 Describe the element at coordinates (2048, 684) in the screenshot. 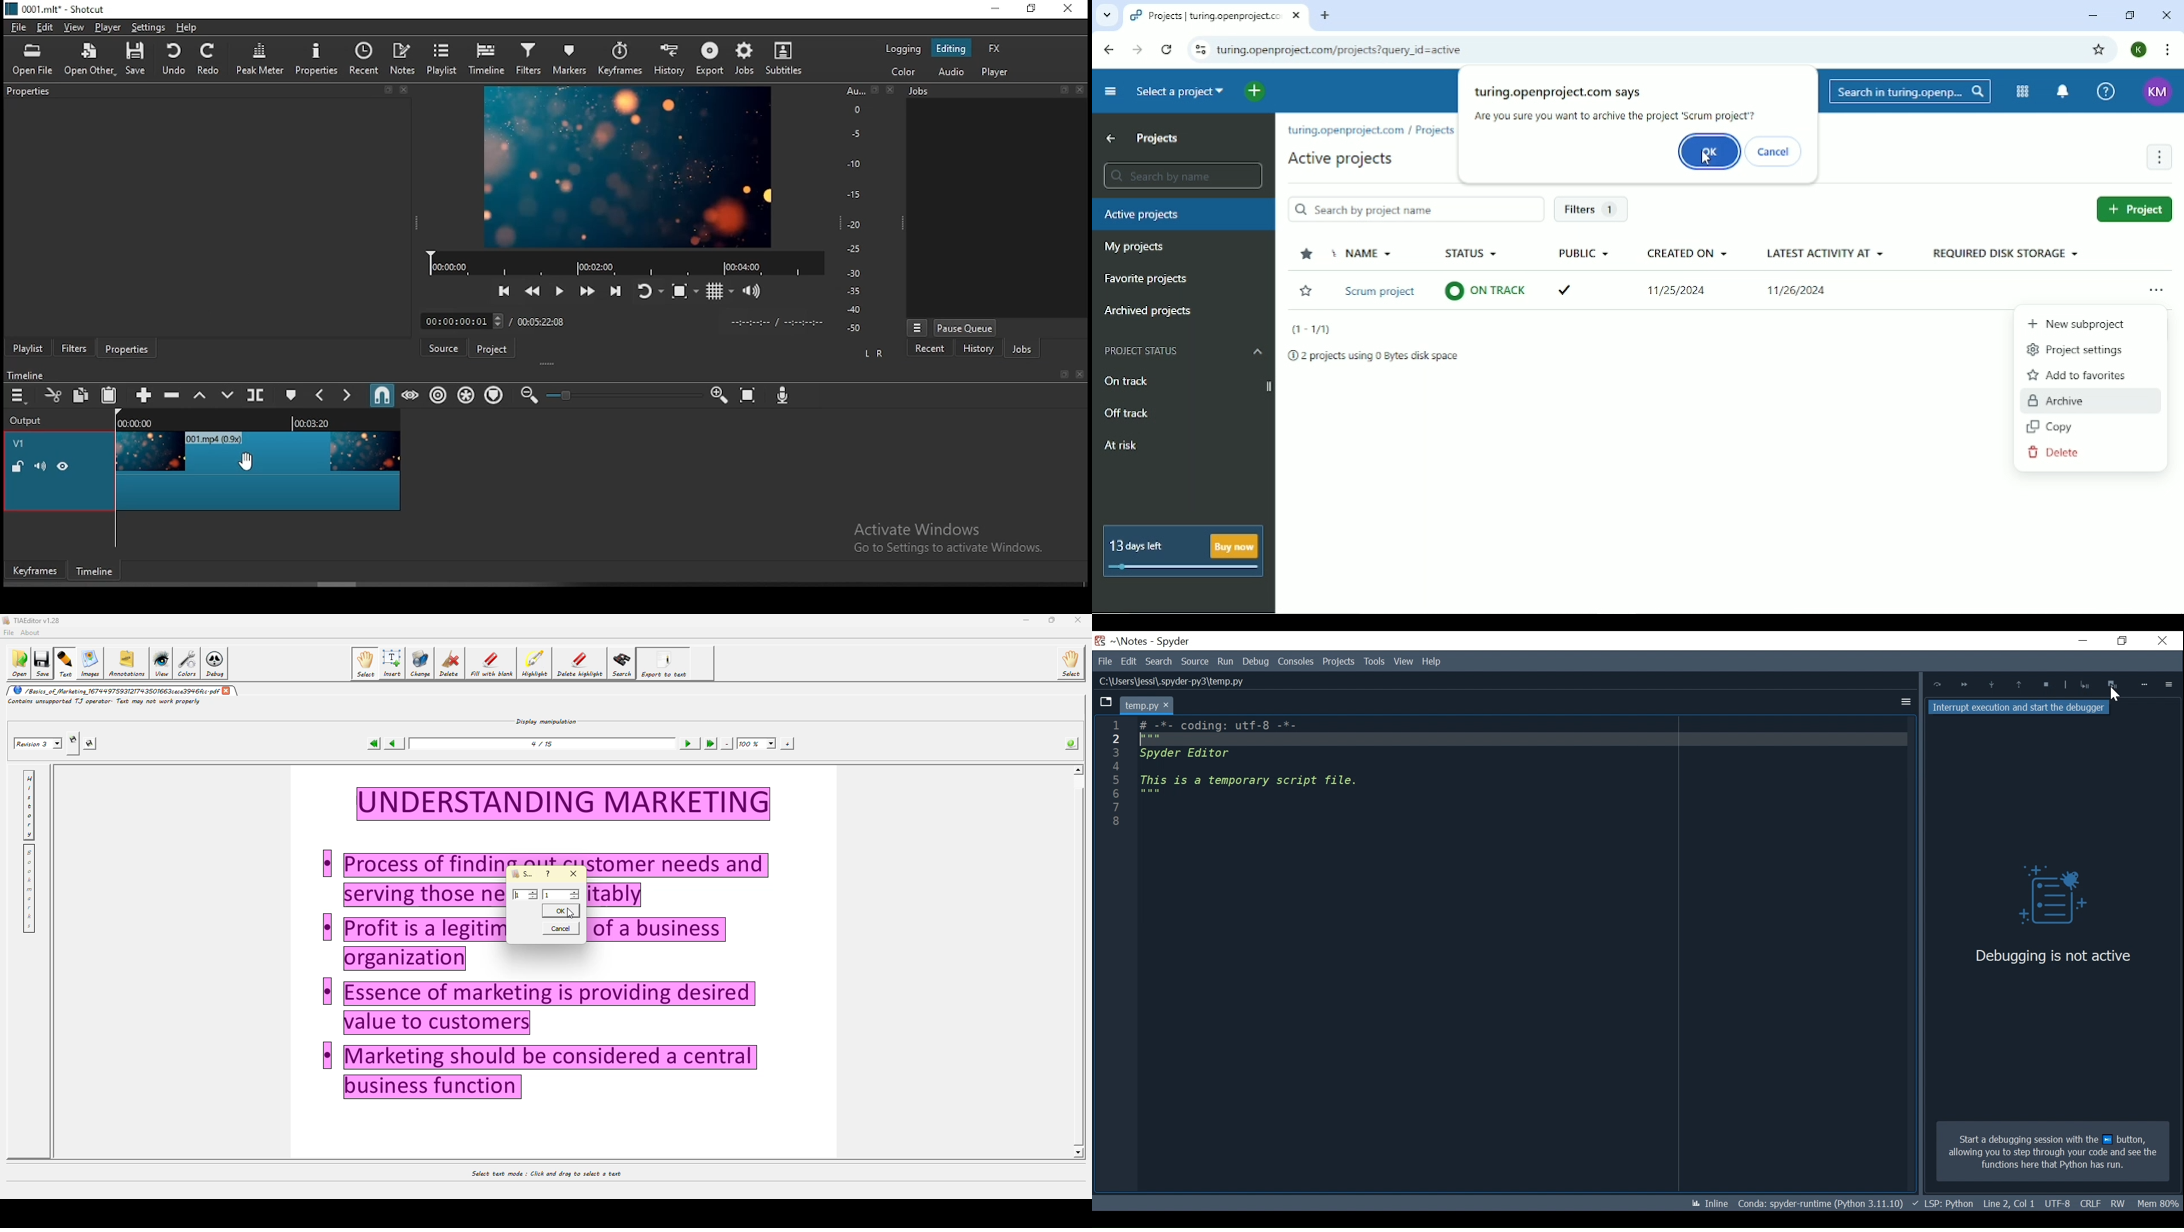

I see `Stop Debugging` at that location.